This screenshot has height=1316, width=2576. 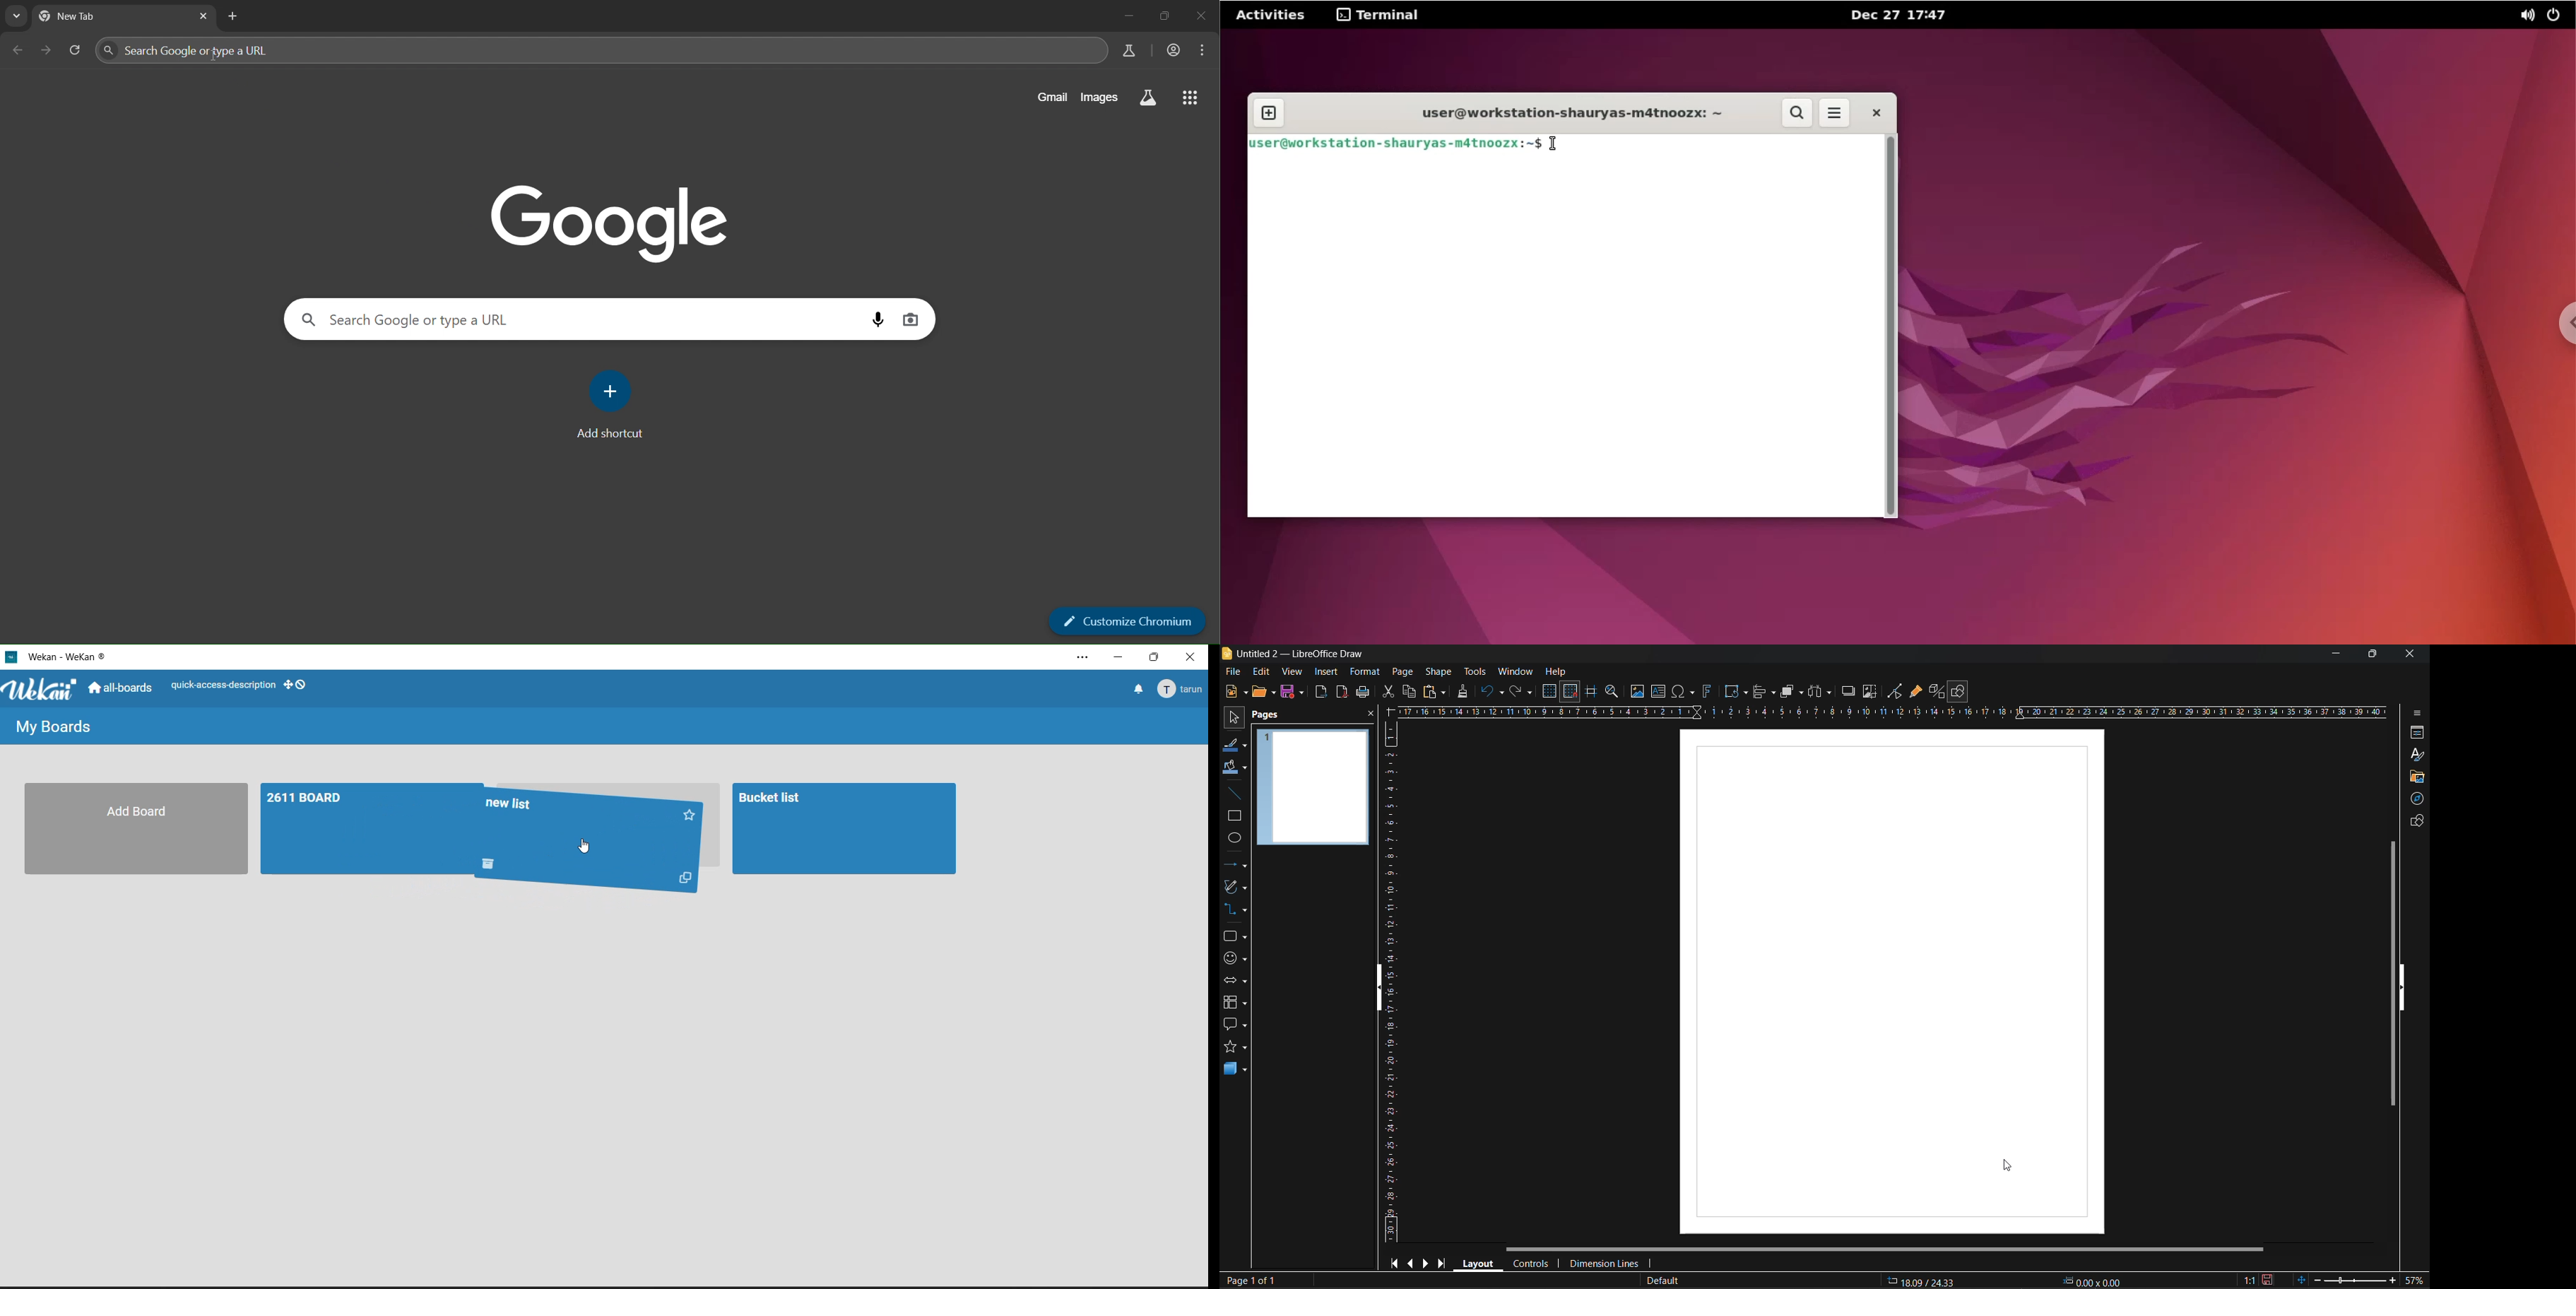 What do you see at coordinates (52, 729) in the screenshot?
I see `my boards` at bounding box center [52, 729].